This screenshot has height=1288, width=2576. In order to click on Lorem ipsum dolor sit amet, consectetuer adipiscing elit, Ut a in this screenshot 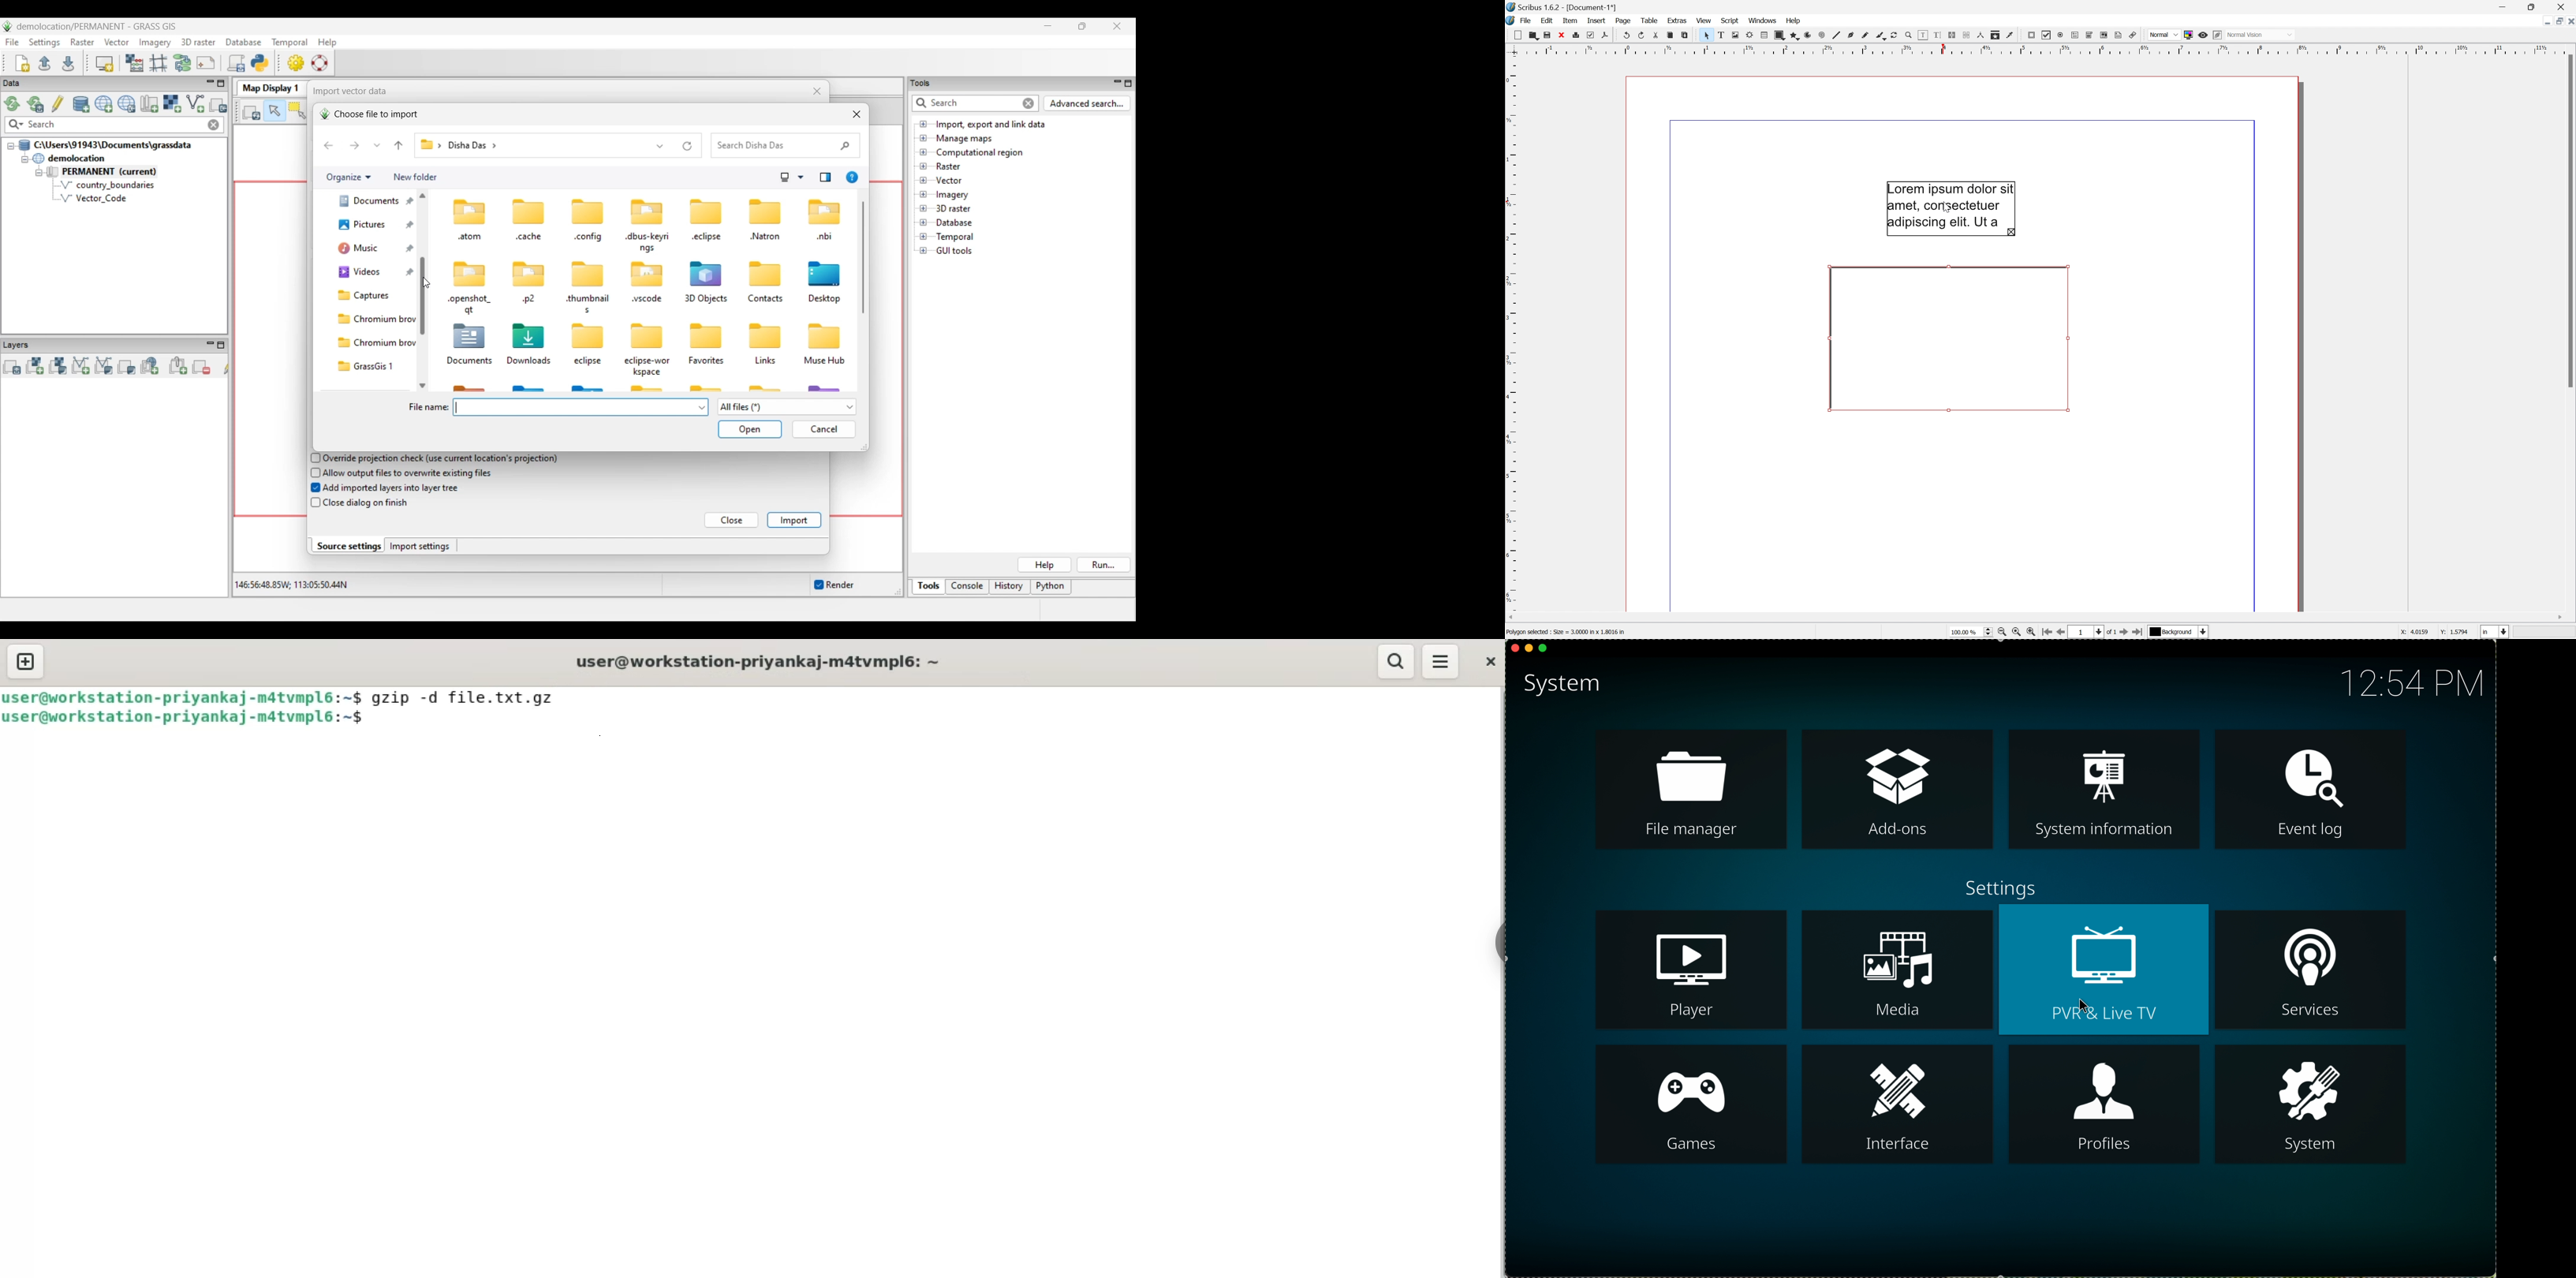, I will do `click(1952, 209)`.